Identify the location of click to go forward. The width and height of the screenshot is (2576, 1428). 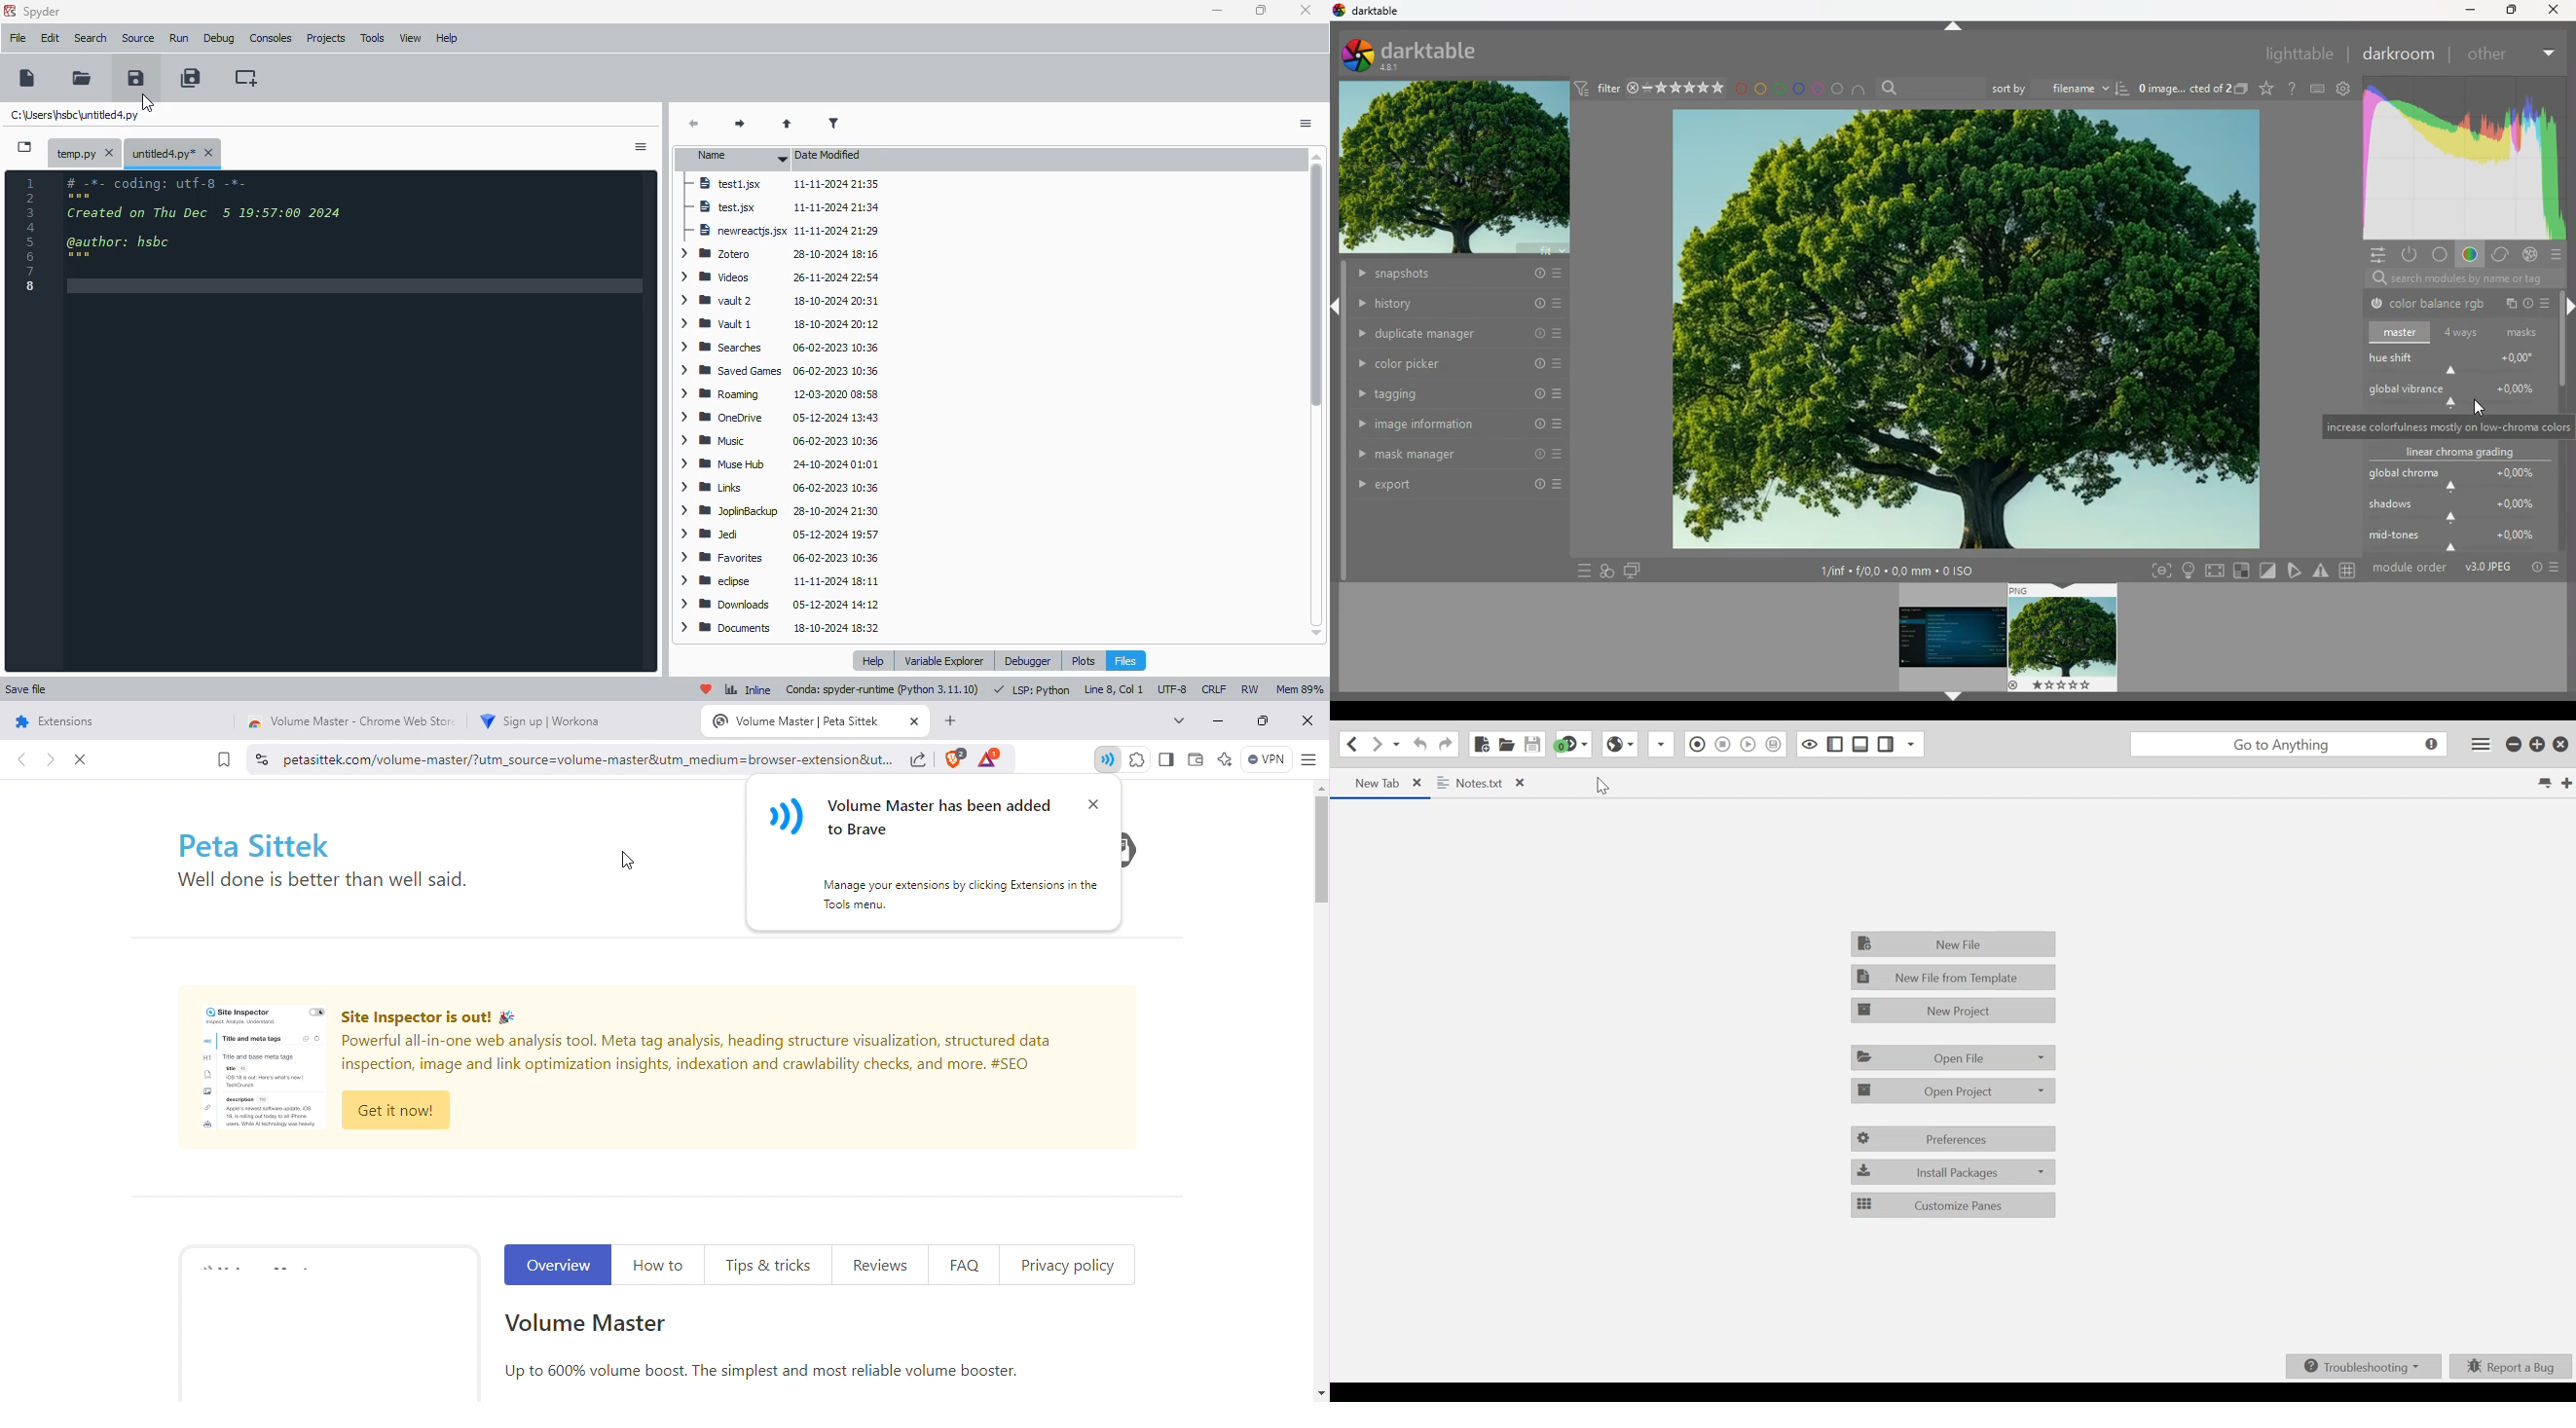
(49, 759).